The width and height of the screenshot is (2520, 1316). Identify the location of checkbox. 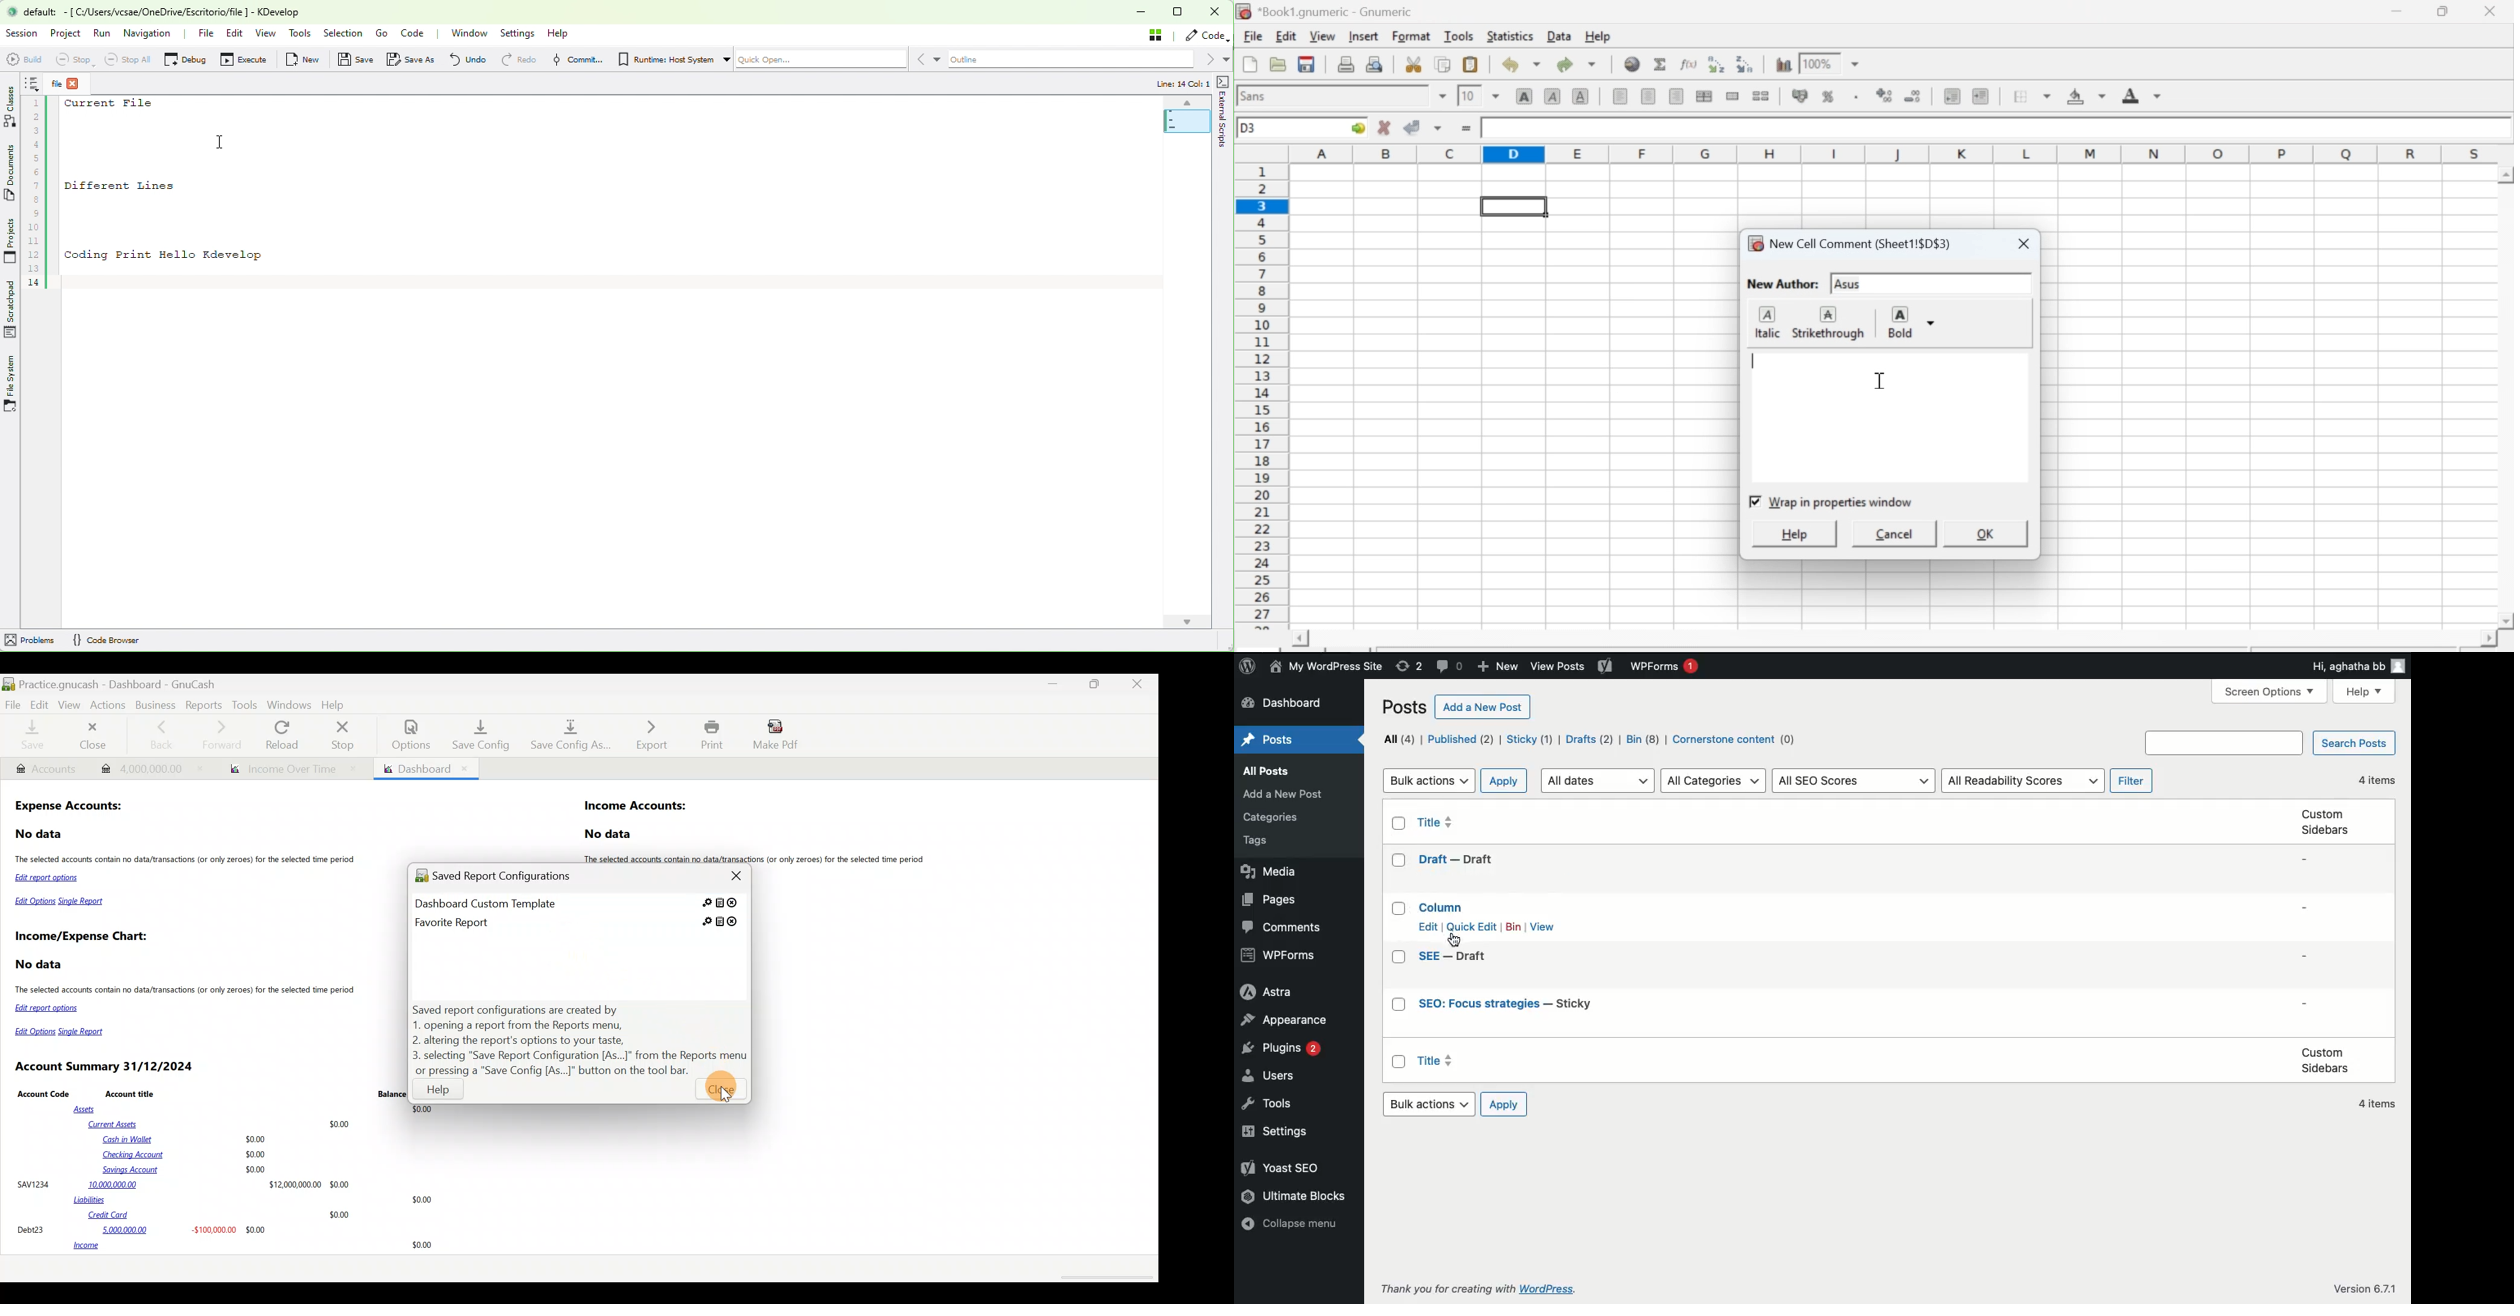
(1399, 1061).